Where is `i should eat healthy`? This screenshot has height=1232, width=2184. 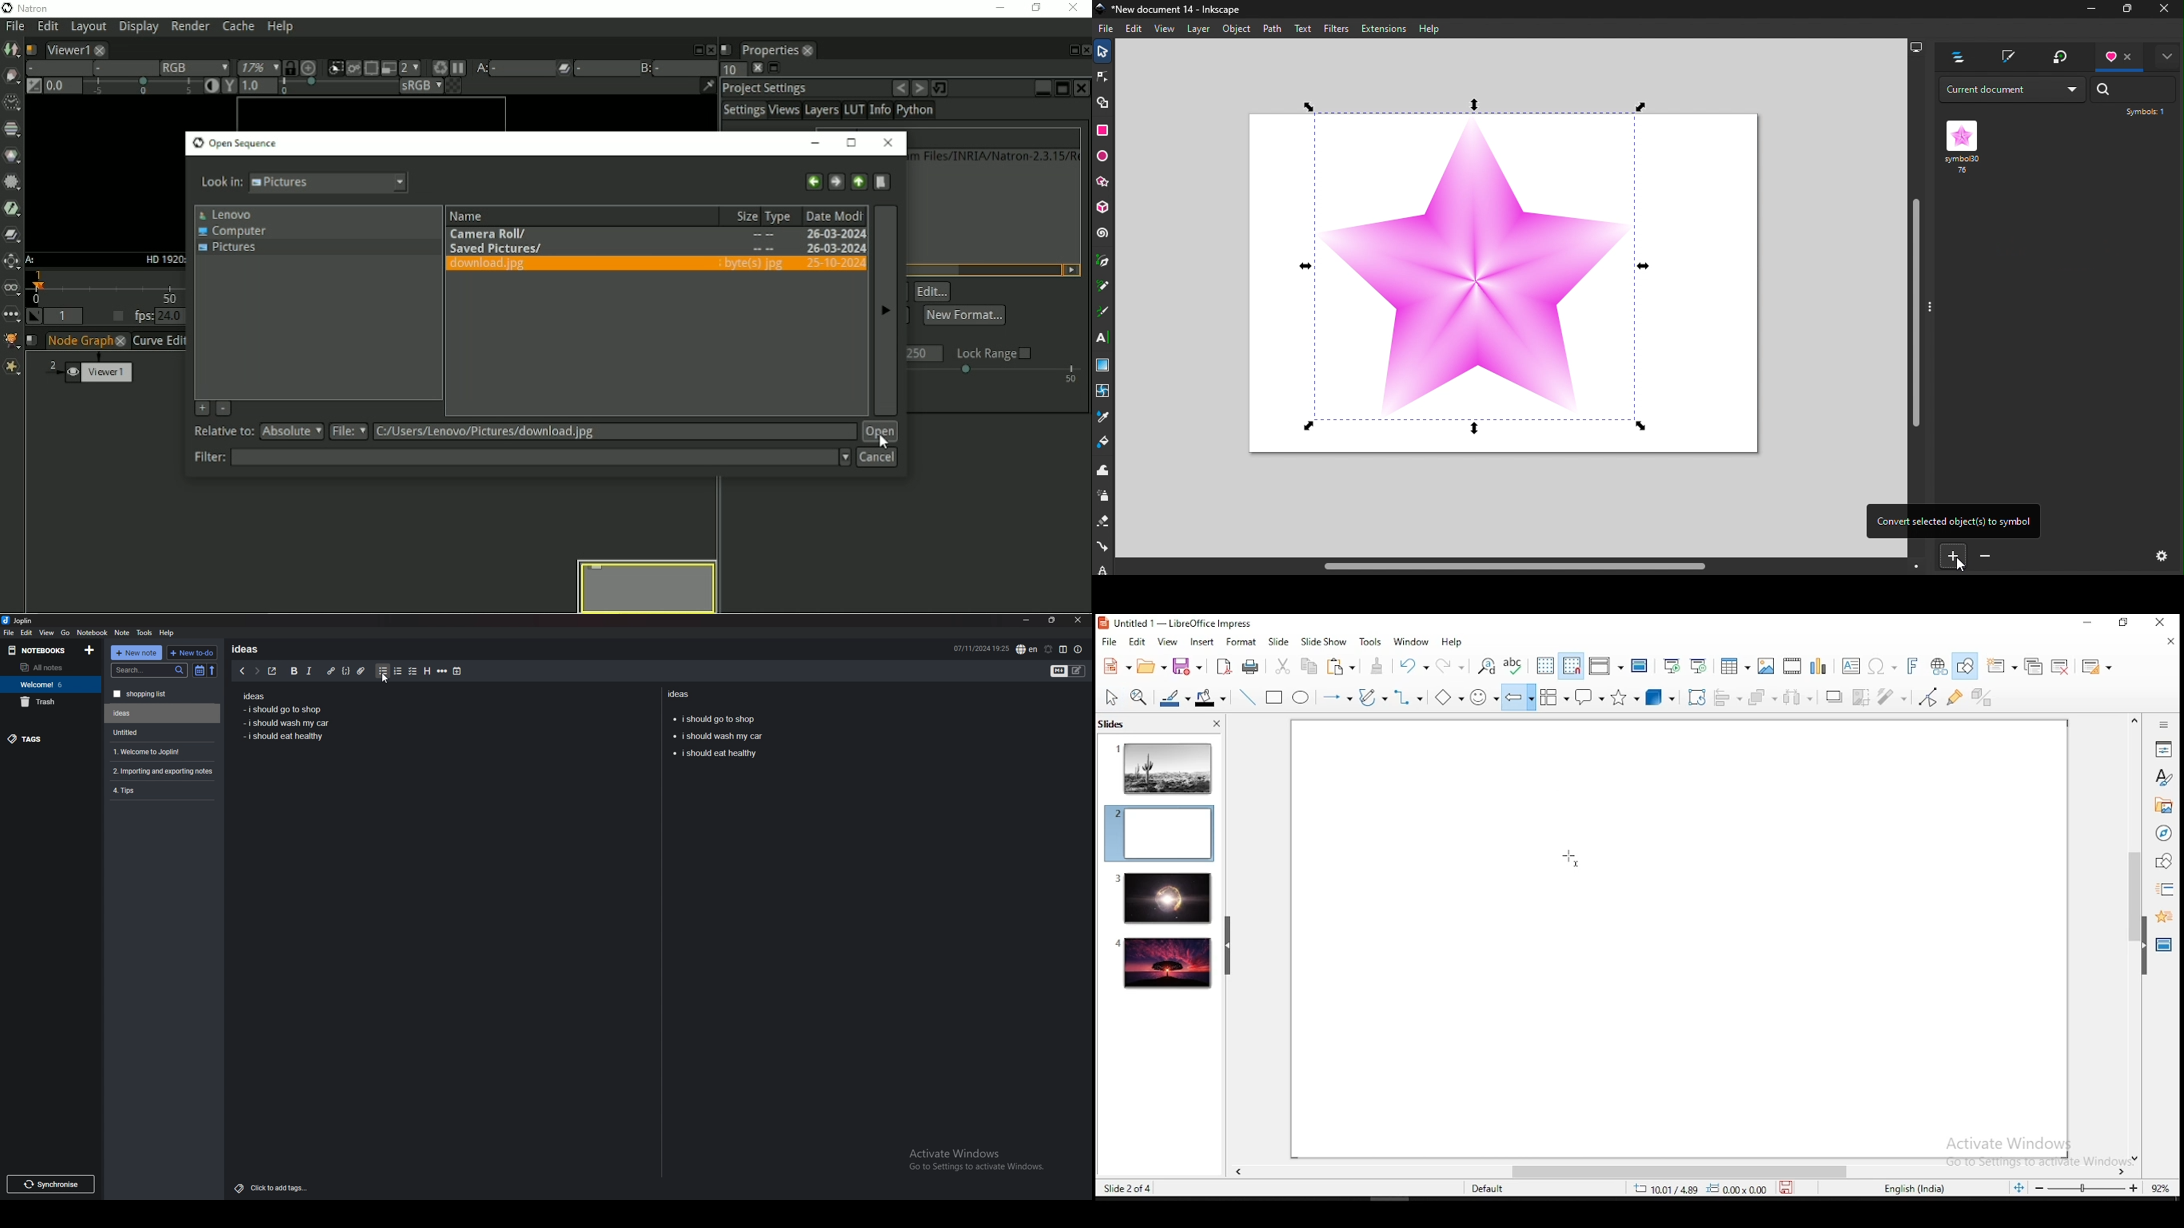
i should eat healthy is located at coordinates (718, 757).